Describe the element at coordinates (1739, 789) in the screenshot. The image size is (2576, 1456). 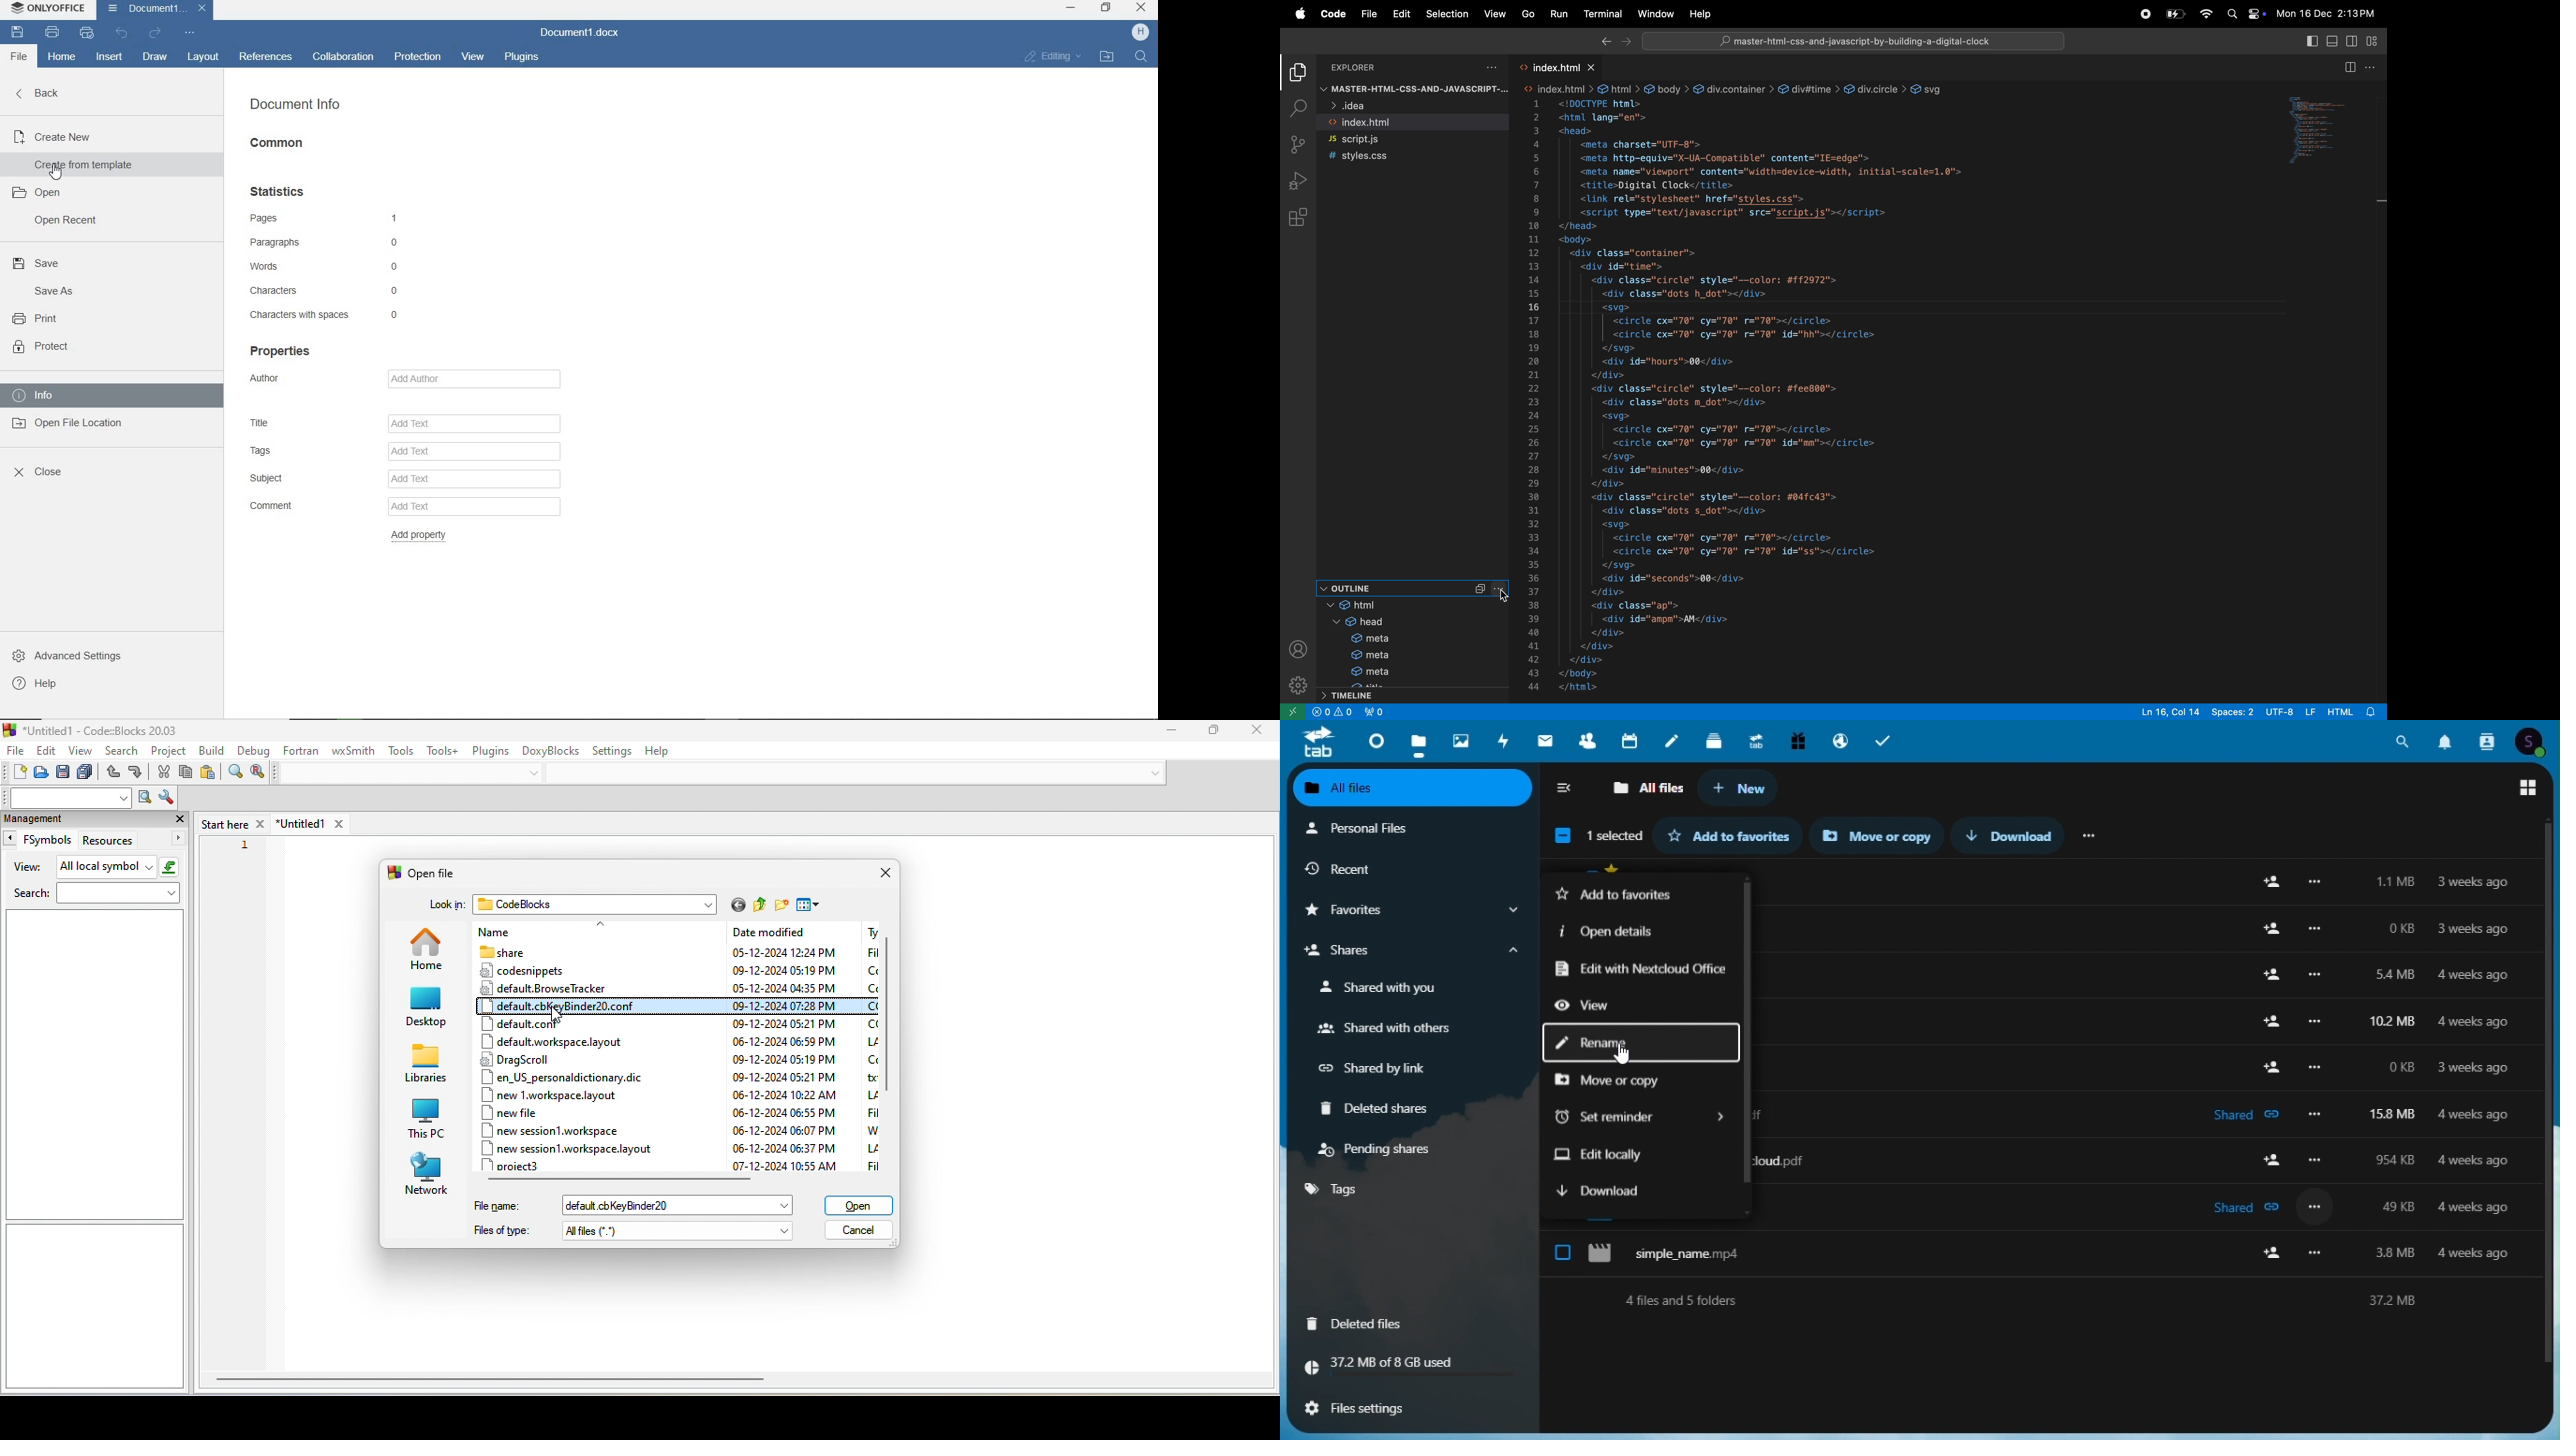
I see `new` at that location.